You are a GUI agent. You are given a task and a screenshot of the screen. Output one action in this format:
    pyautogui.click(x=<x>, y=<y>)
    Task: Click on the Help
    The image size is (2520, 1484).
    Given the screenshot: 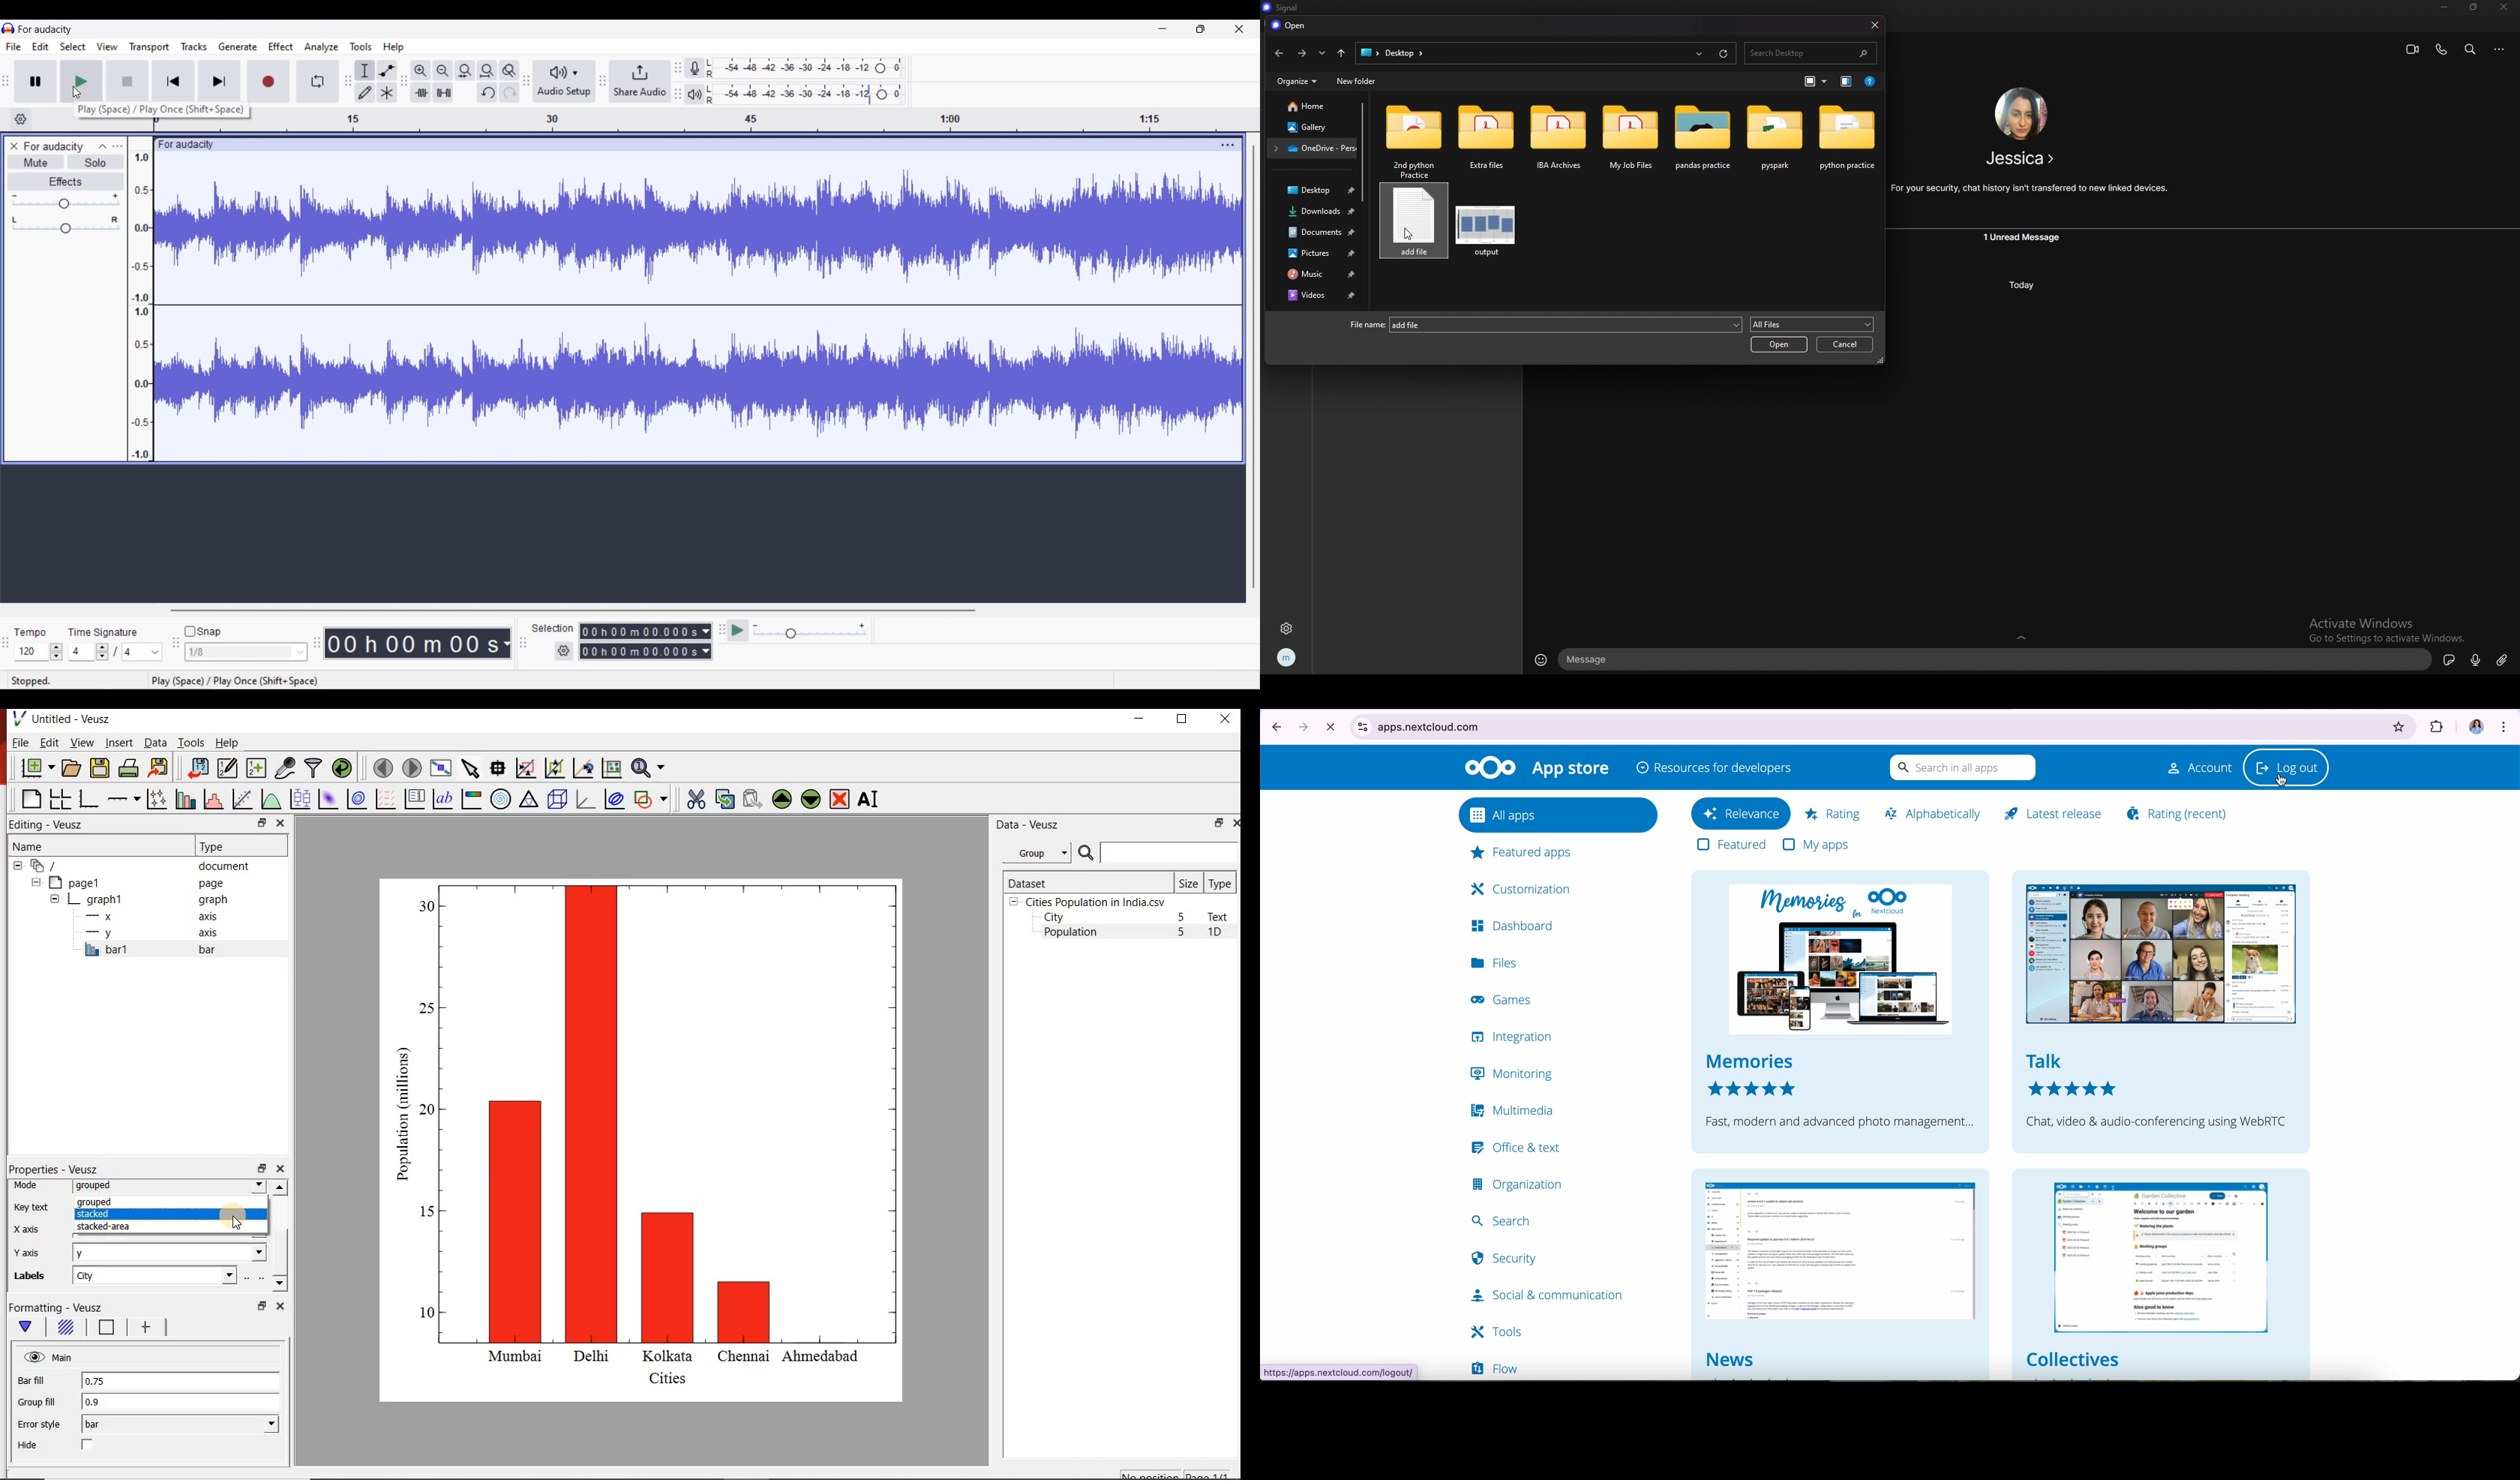 What is the action you would take?
    pyautogui.click(x=228, y=742)
    